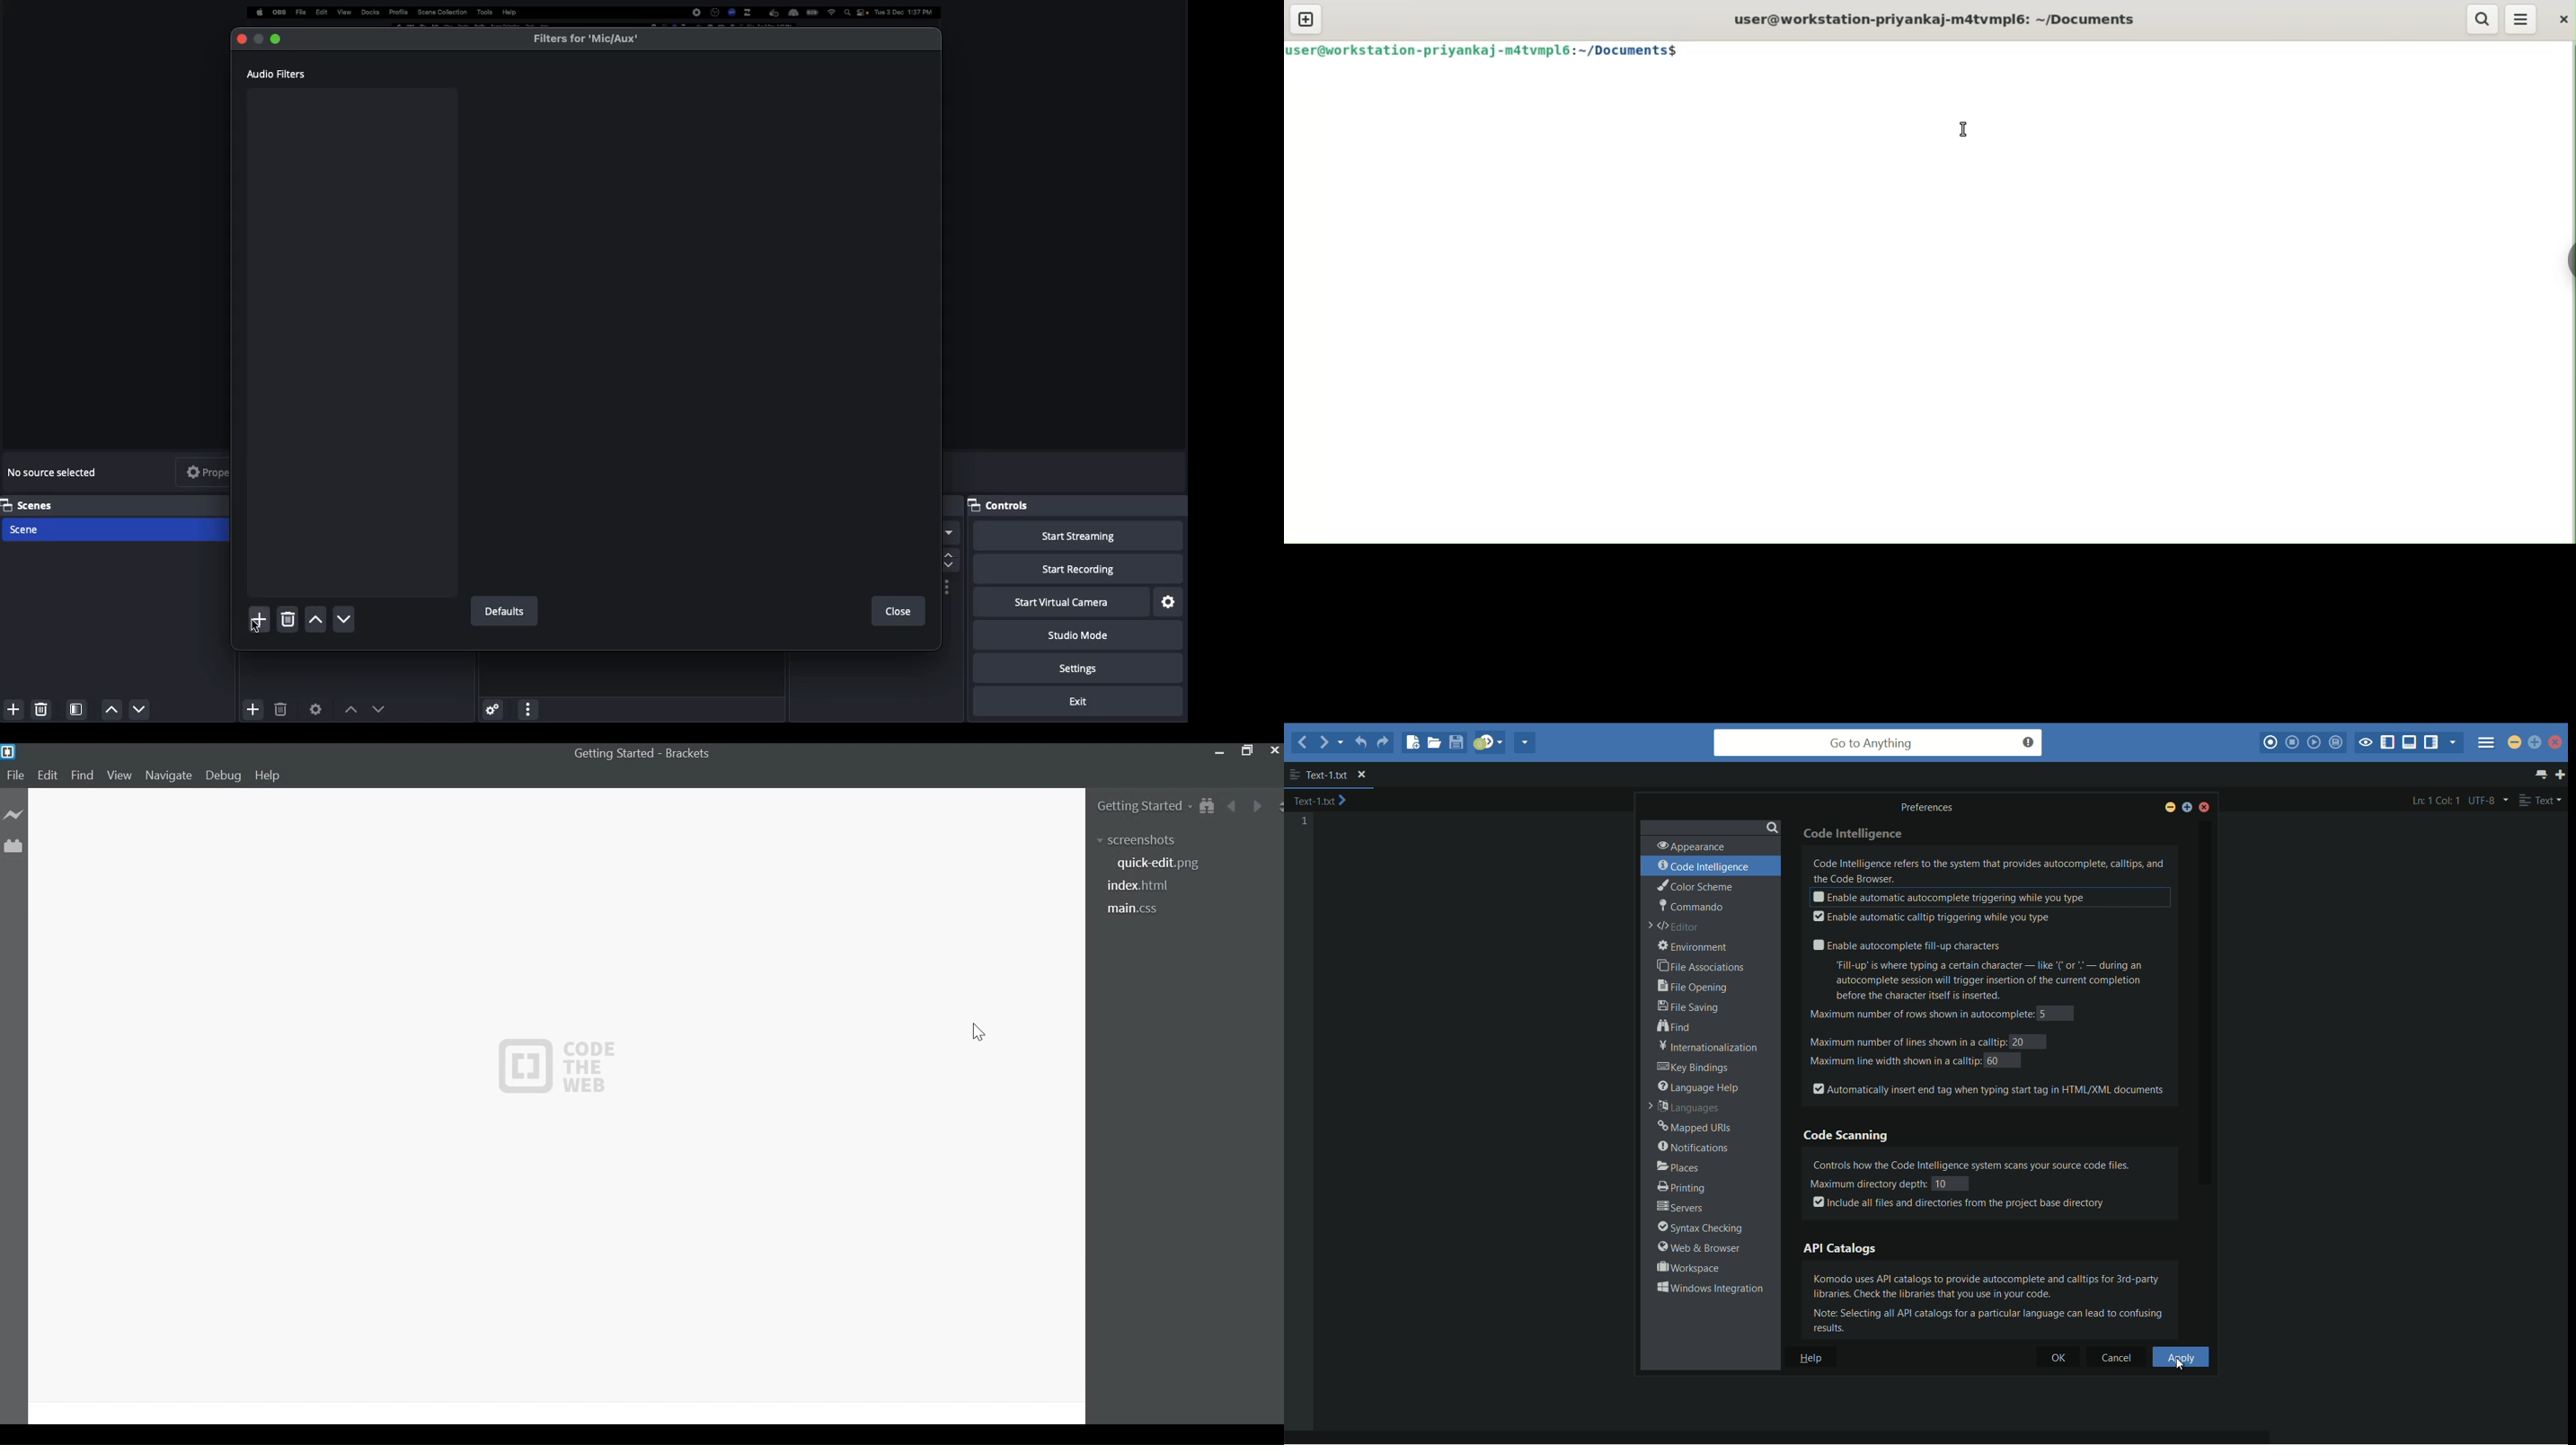 This screenshot has height=1456, width=2576. Describe the element at coordinates (1696, 1248) in the screenshot. I see `web and browser` at that location.